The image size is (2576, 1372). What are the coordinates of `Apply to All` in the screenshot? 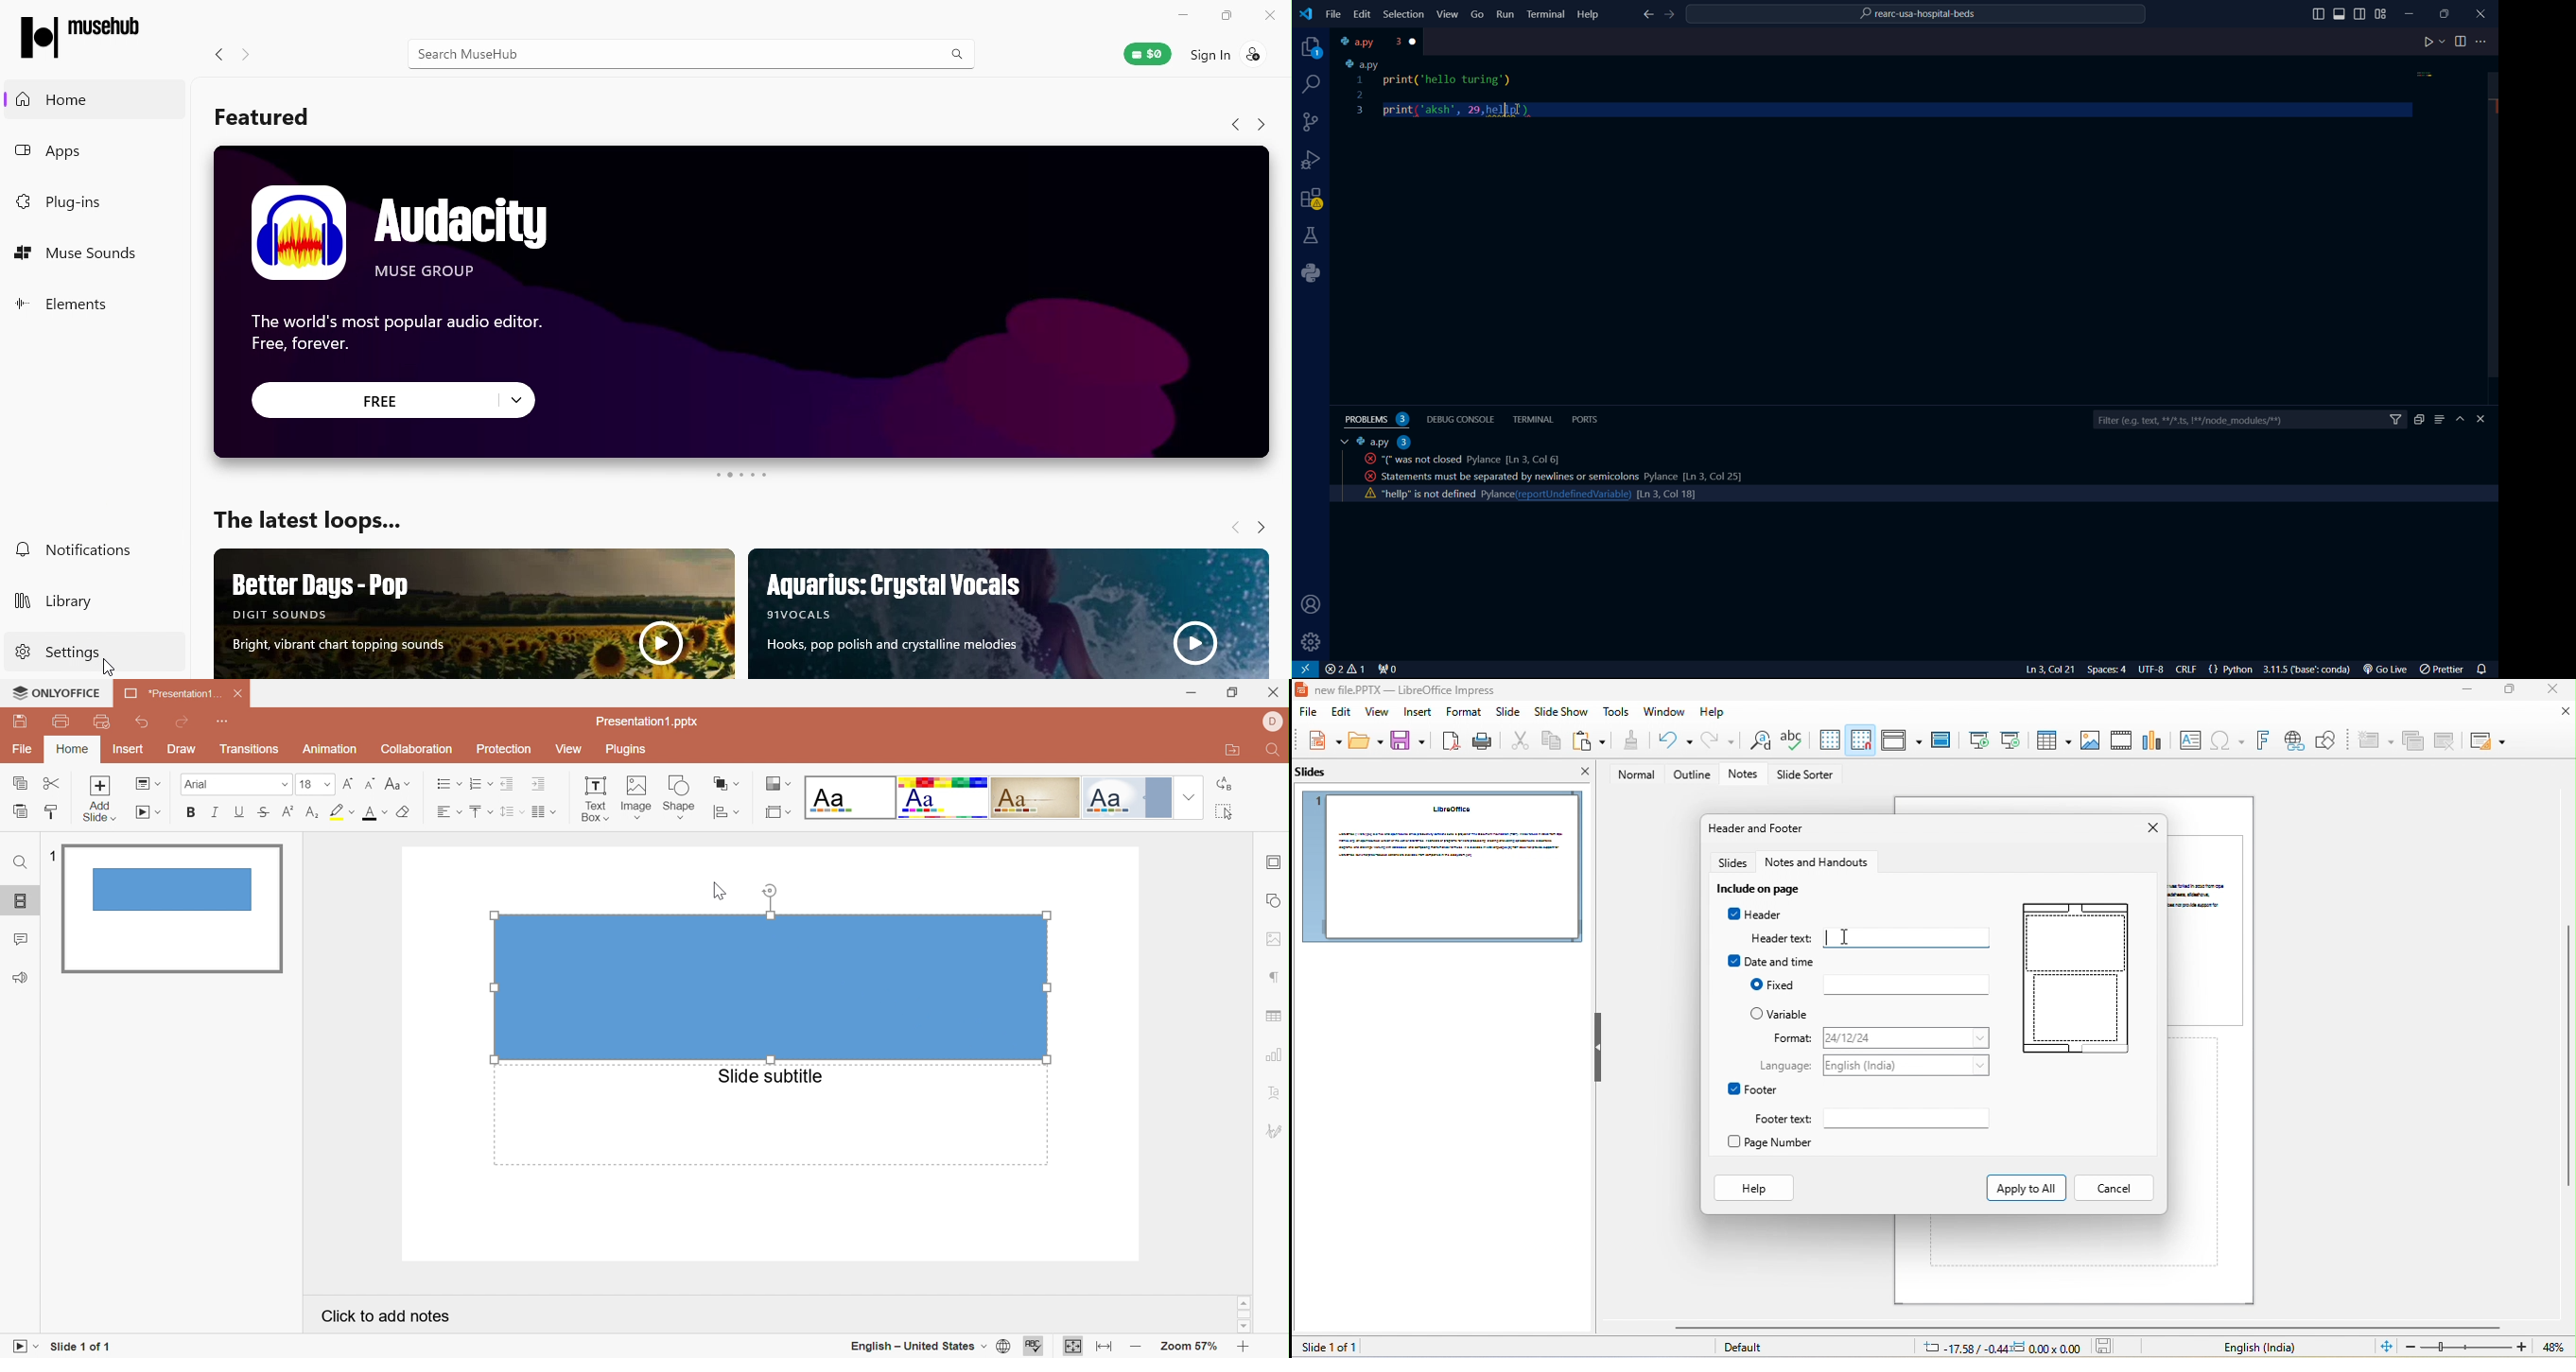 It's located at (2024, 1187).